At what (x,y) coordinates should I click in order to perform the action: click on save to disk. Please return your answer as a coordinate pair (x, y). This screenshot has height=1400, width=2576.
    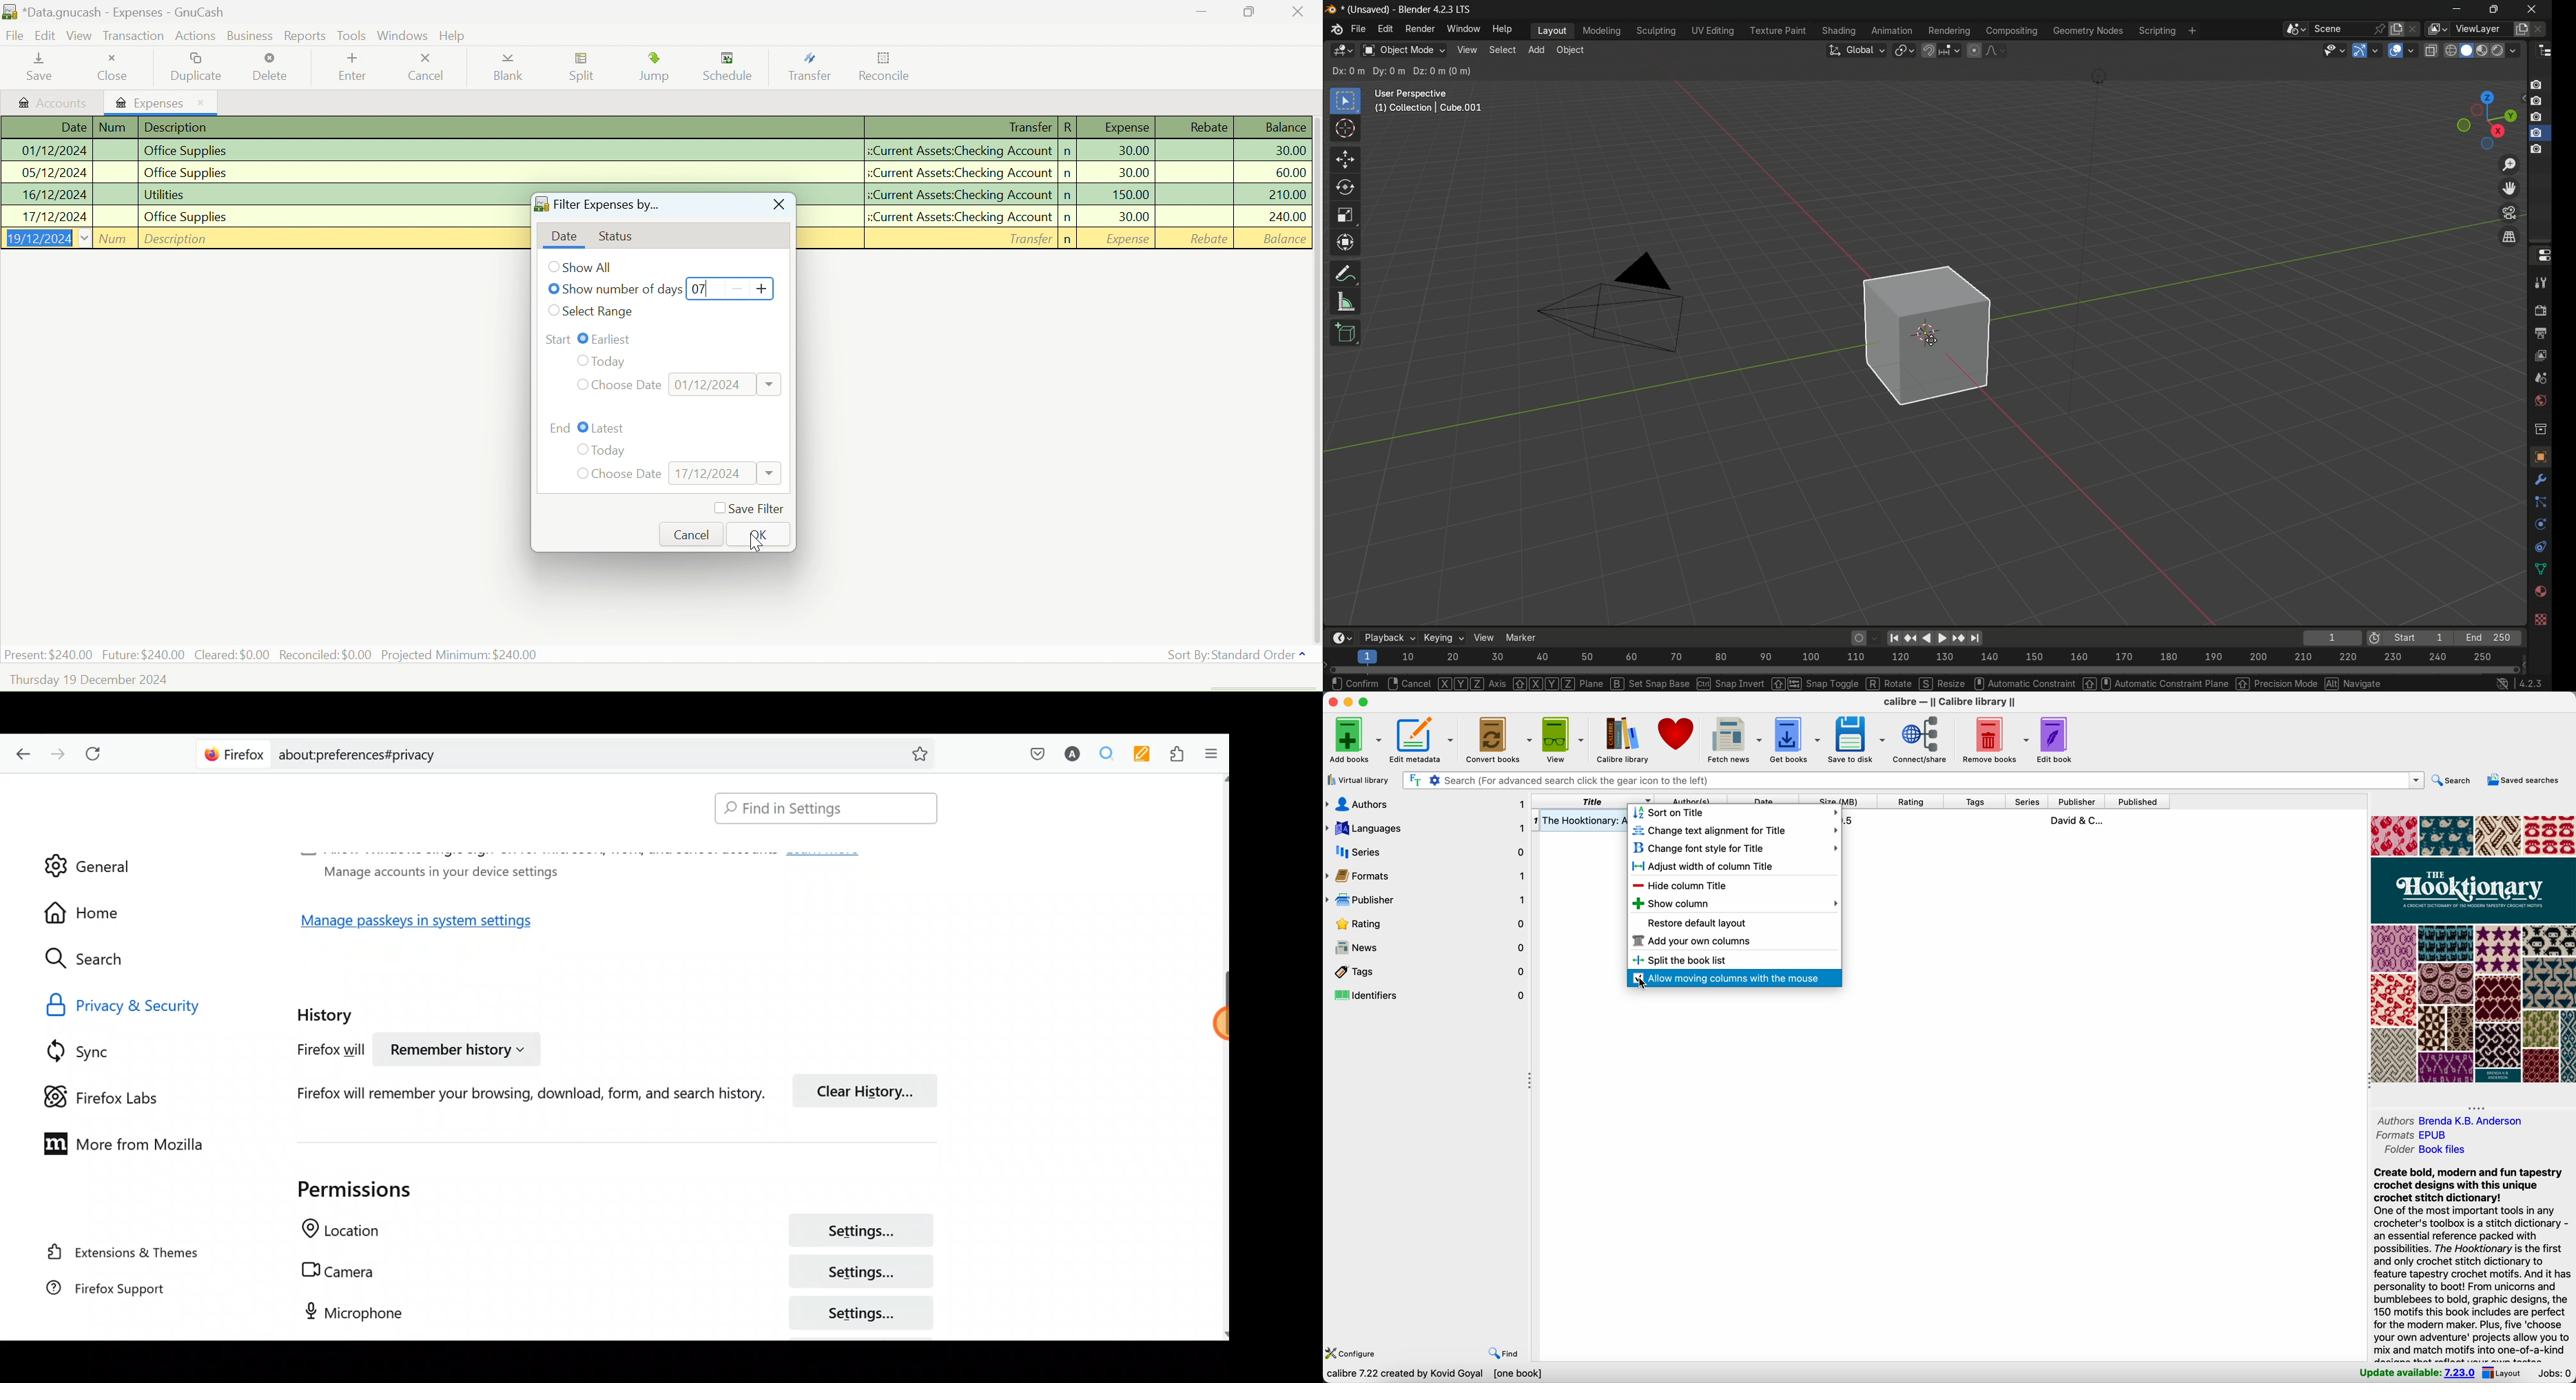
    Looking at the image, I should click on (1857, 738).